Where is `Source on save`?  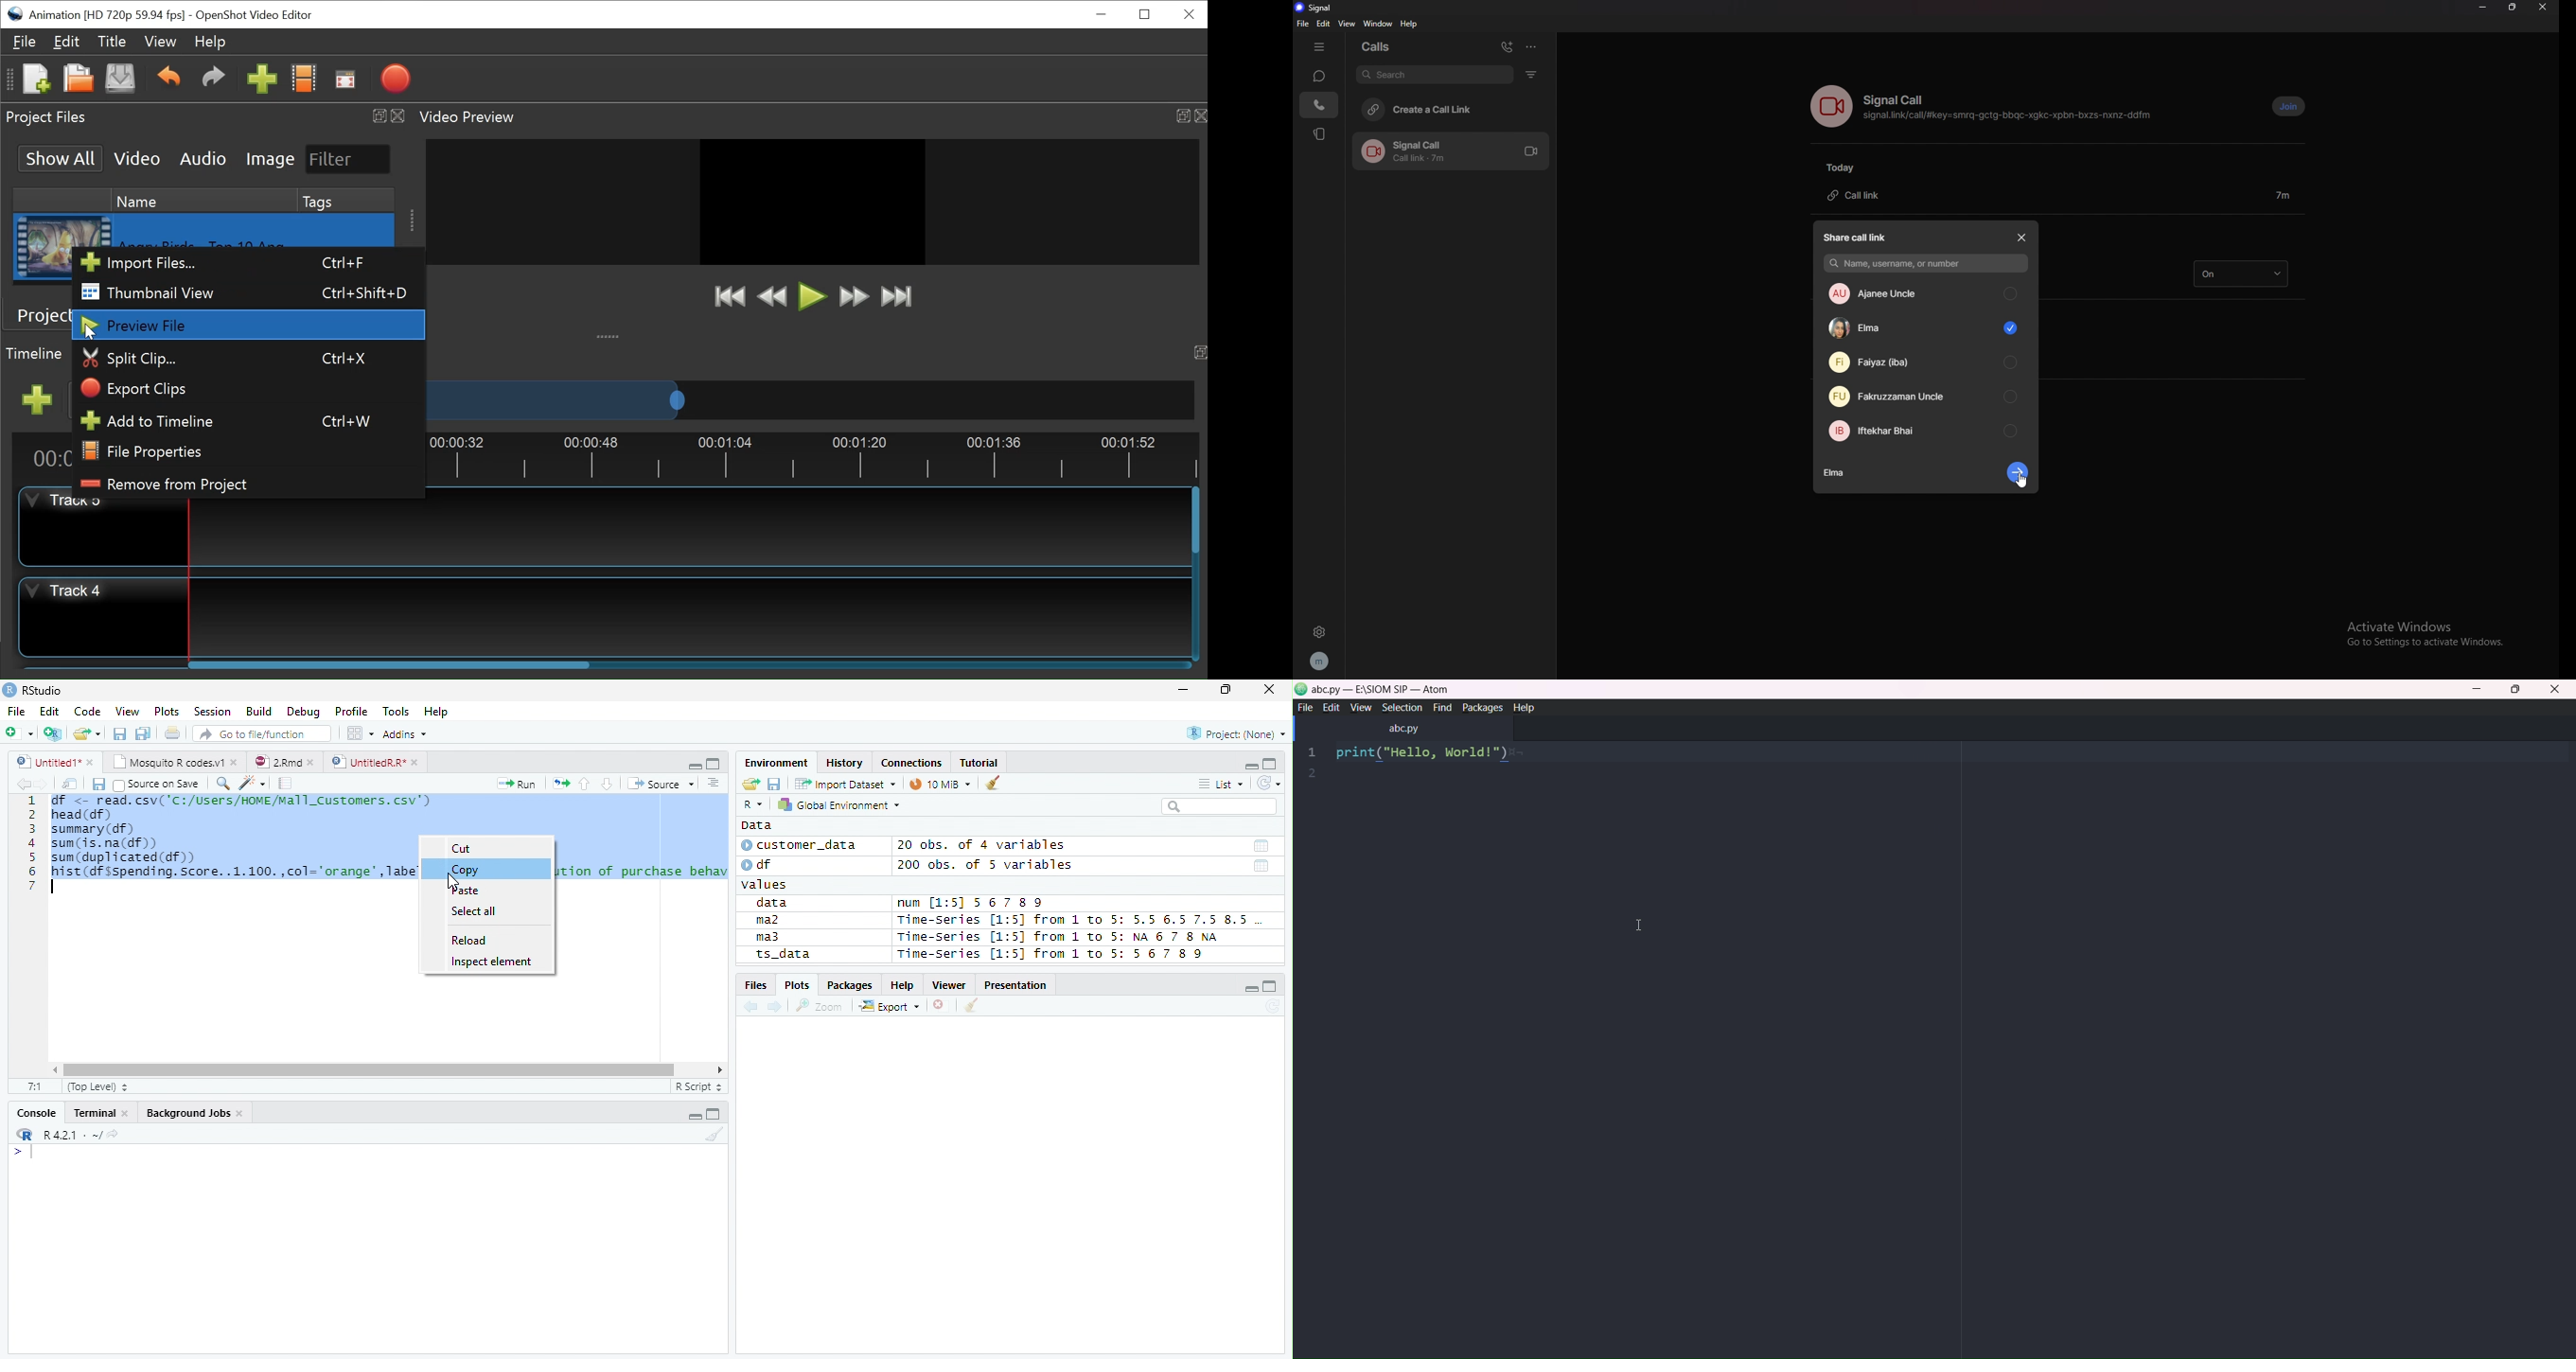 Source on save is located at coordinates (157, 785).